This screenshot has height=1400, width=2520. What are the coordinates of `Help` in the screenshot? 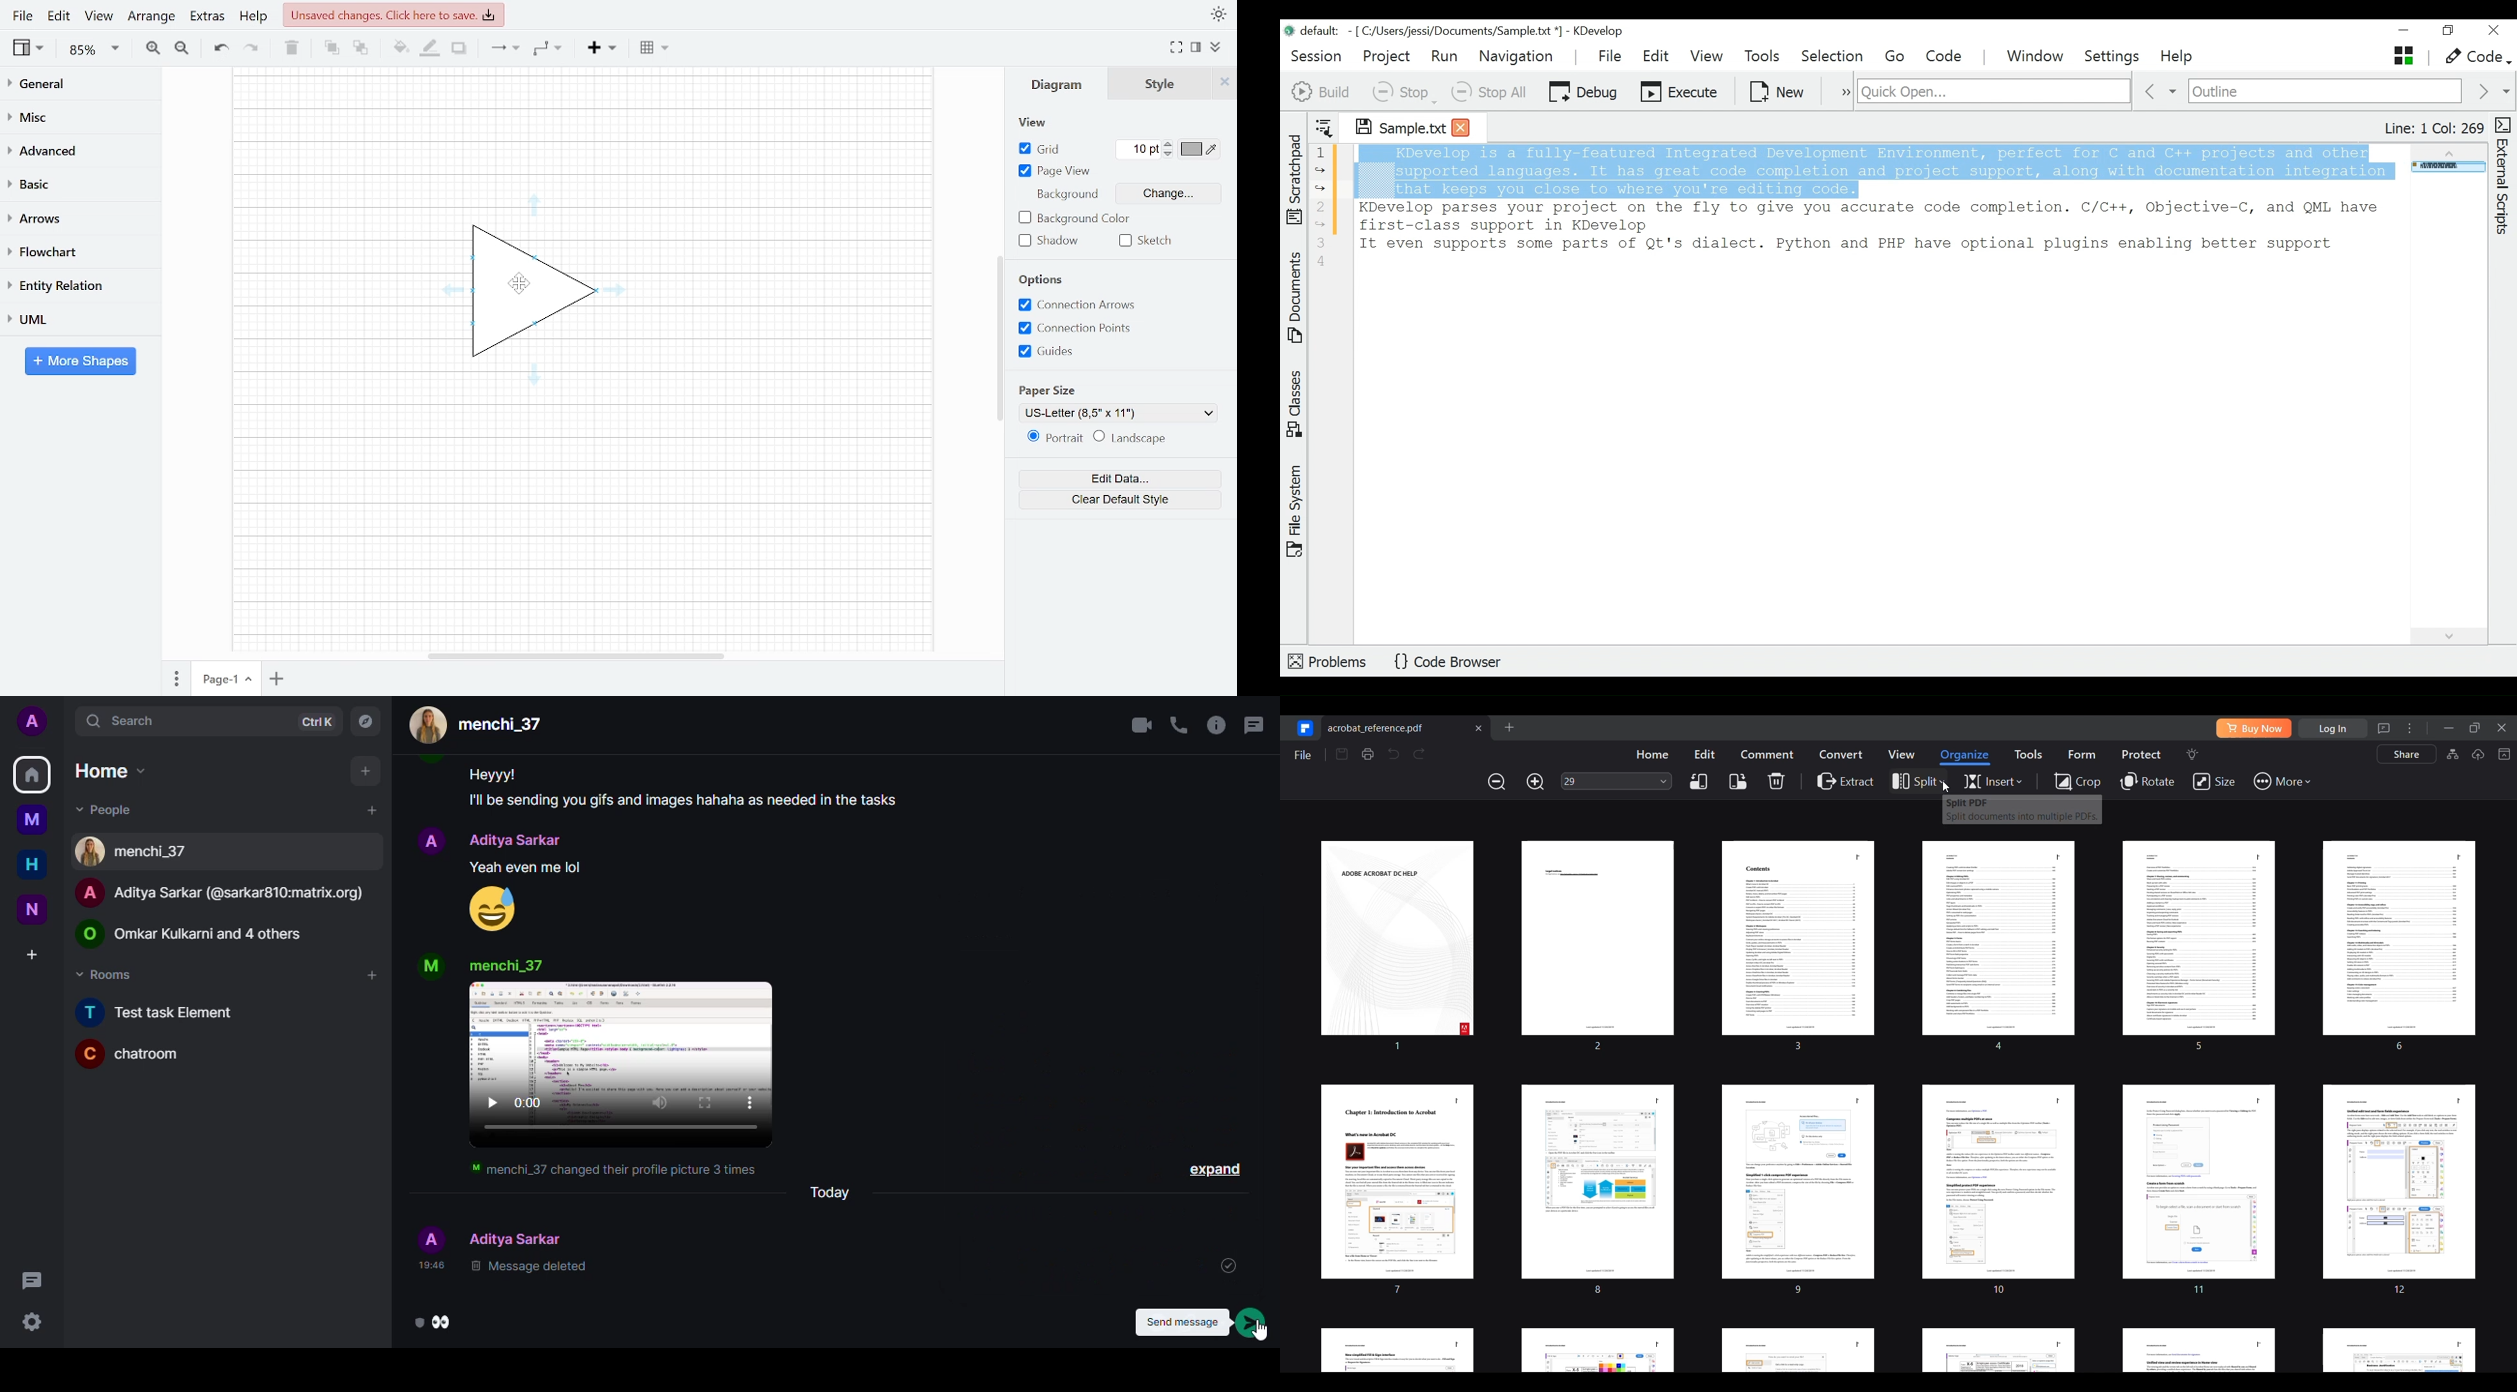 It's located at (2178, 57).